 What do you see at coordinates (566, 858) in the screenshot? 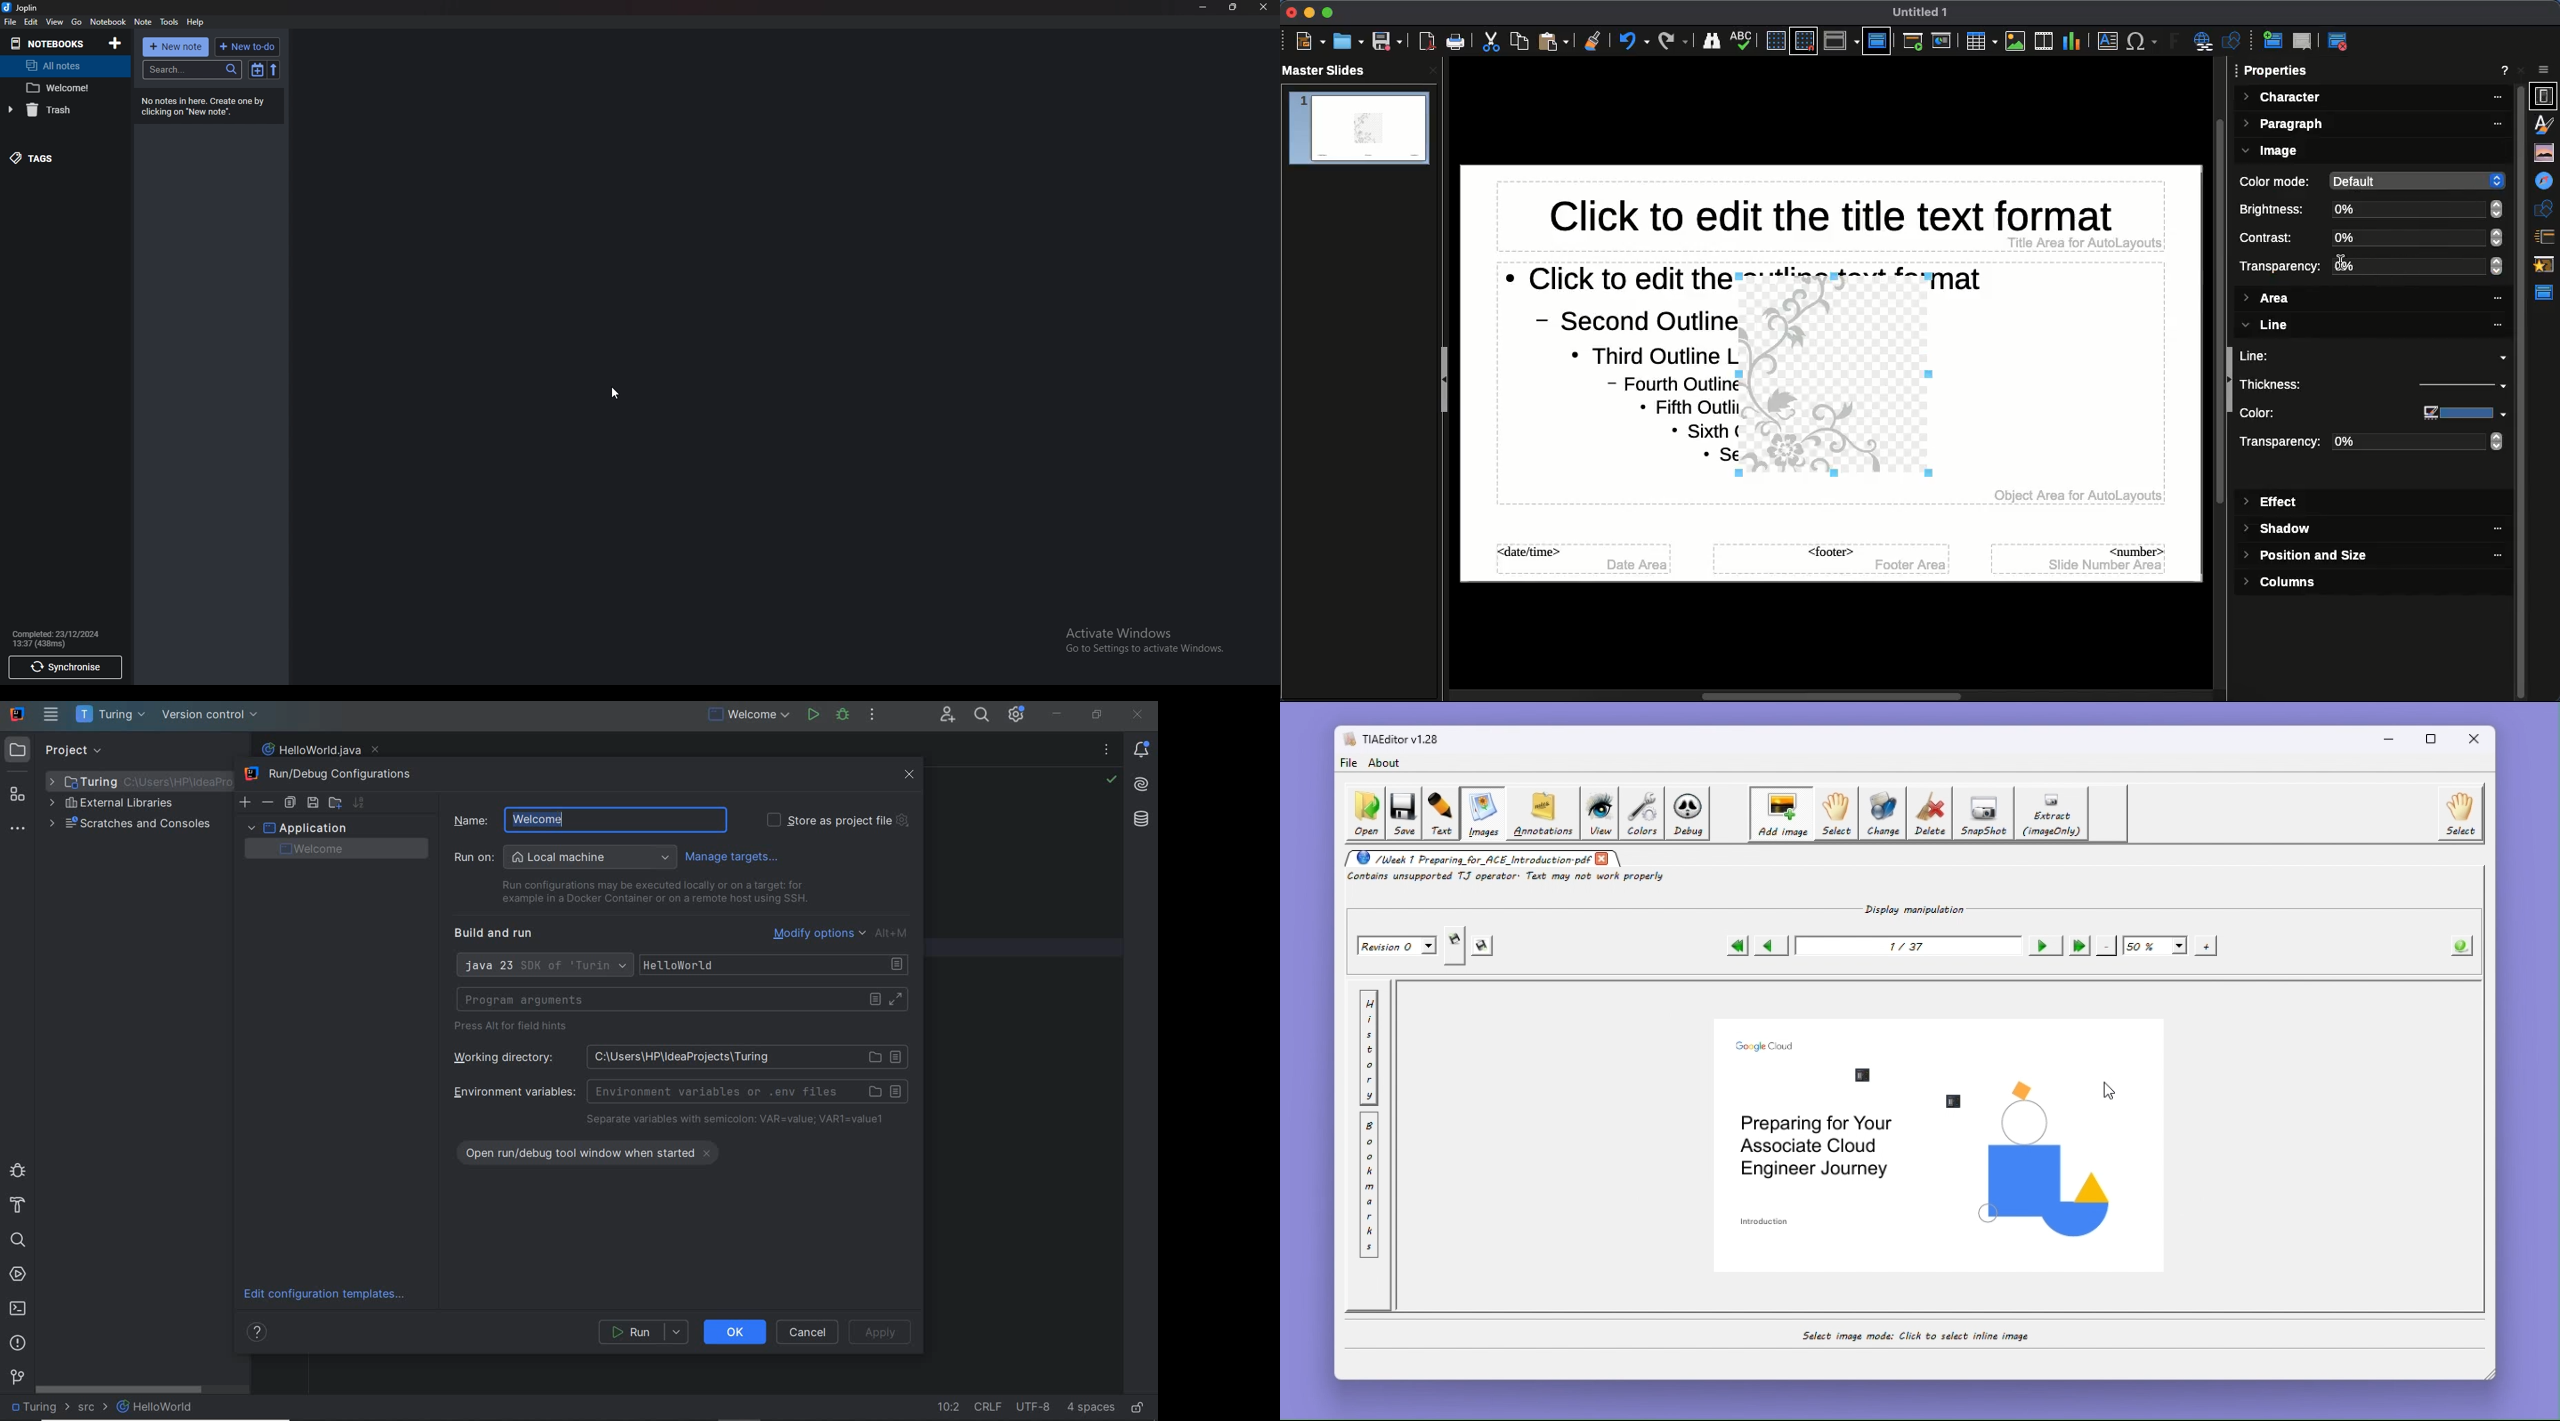
I see `Run On` at bounding box center [566, 858].